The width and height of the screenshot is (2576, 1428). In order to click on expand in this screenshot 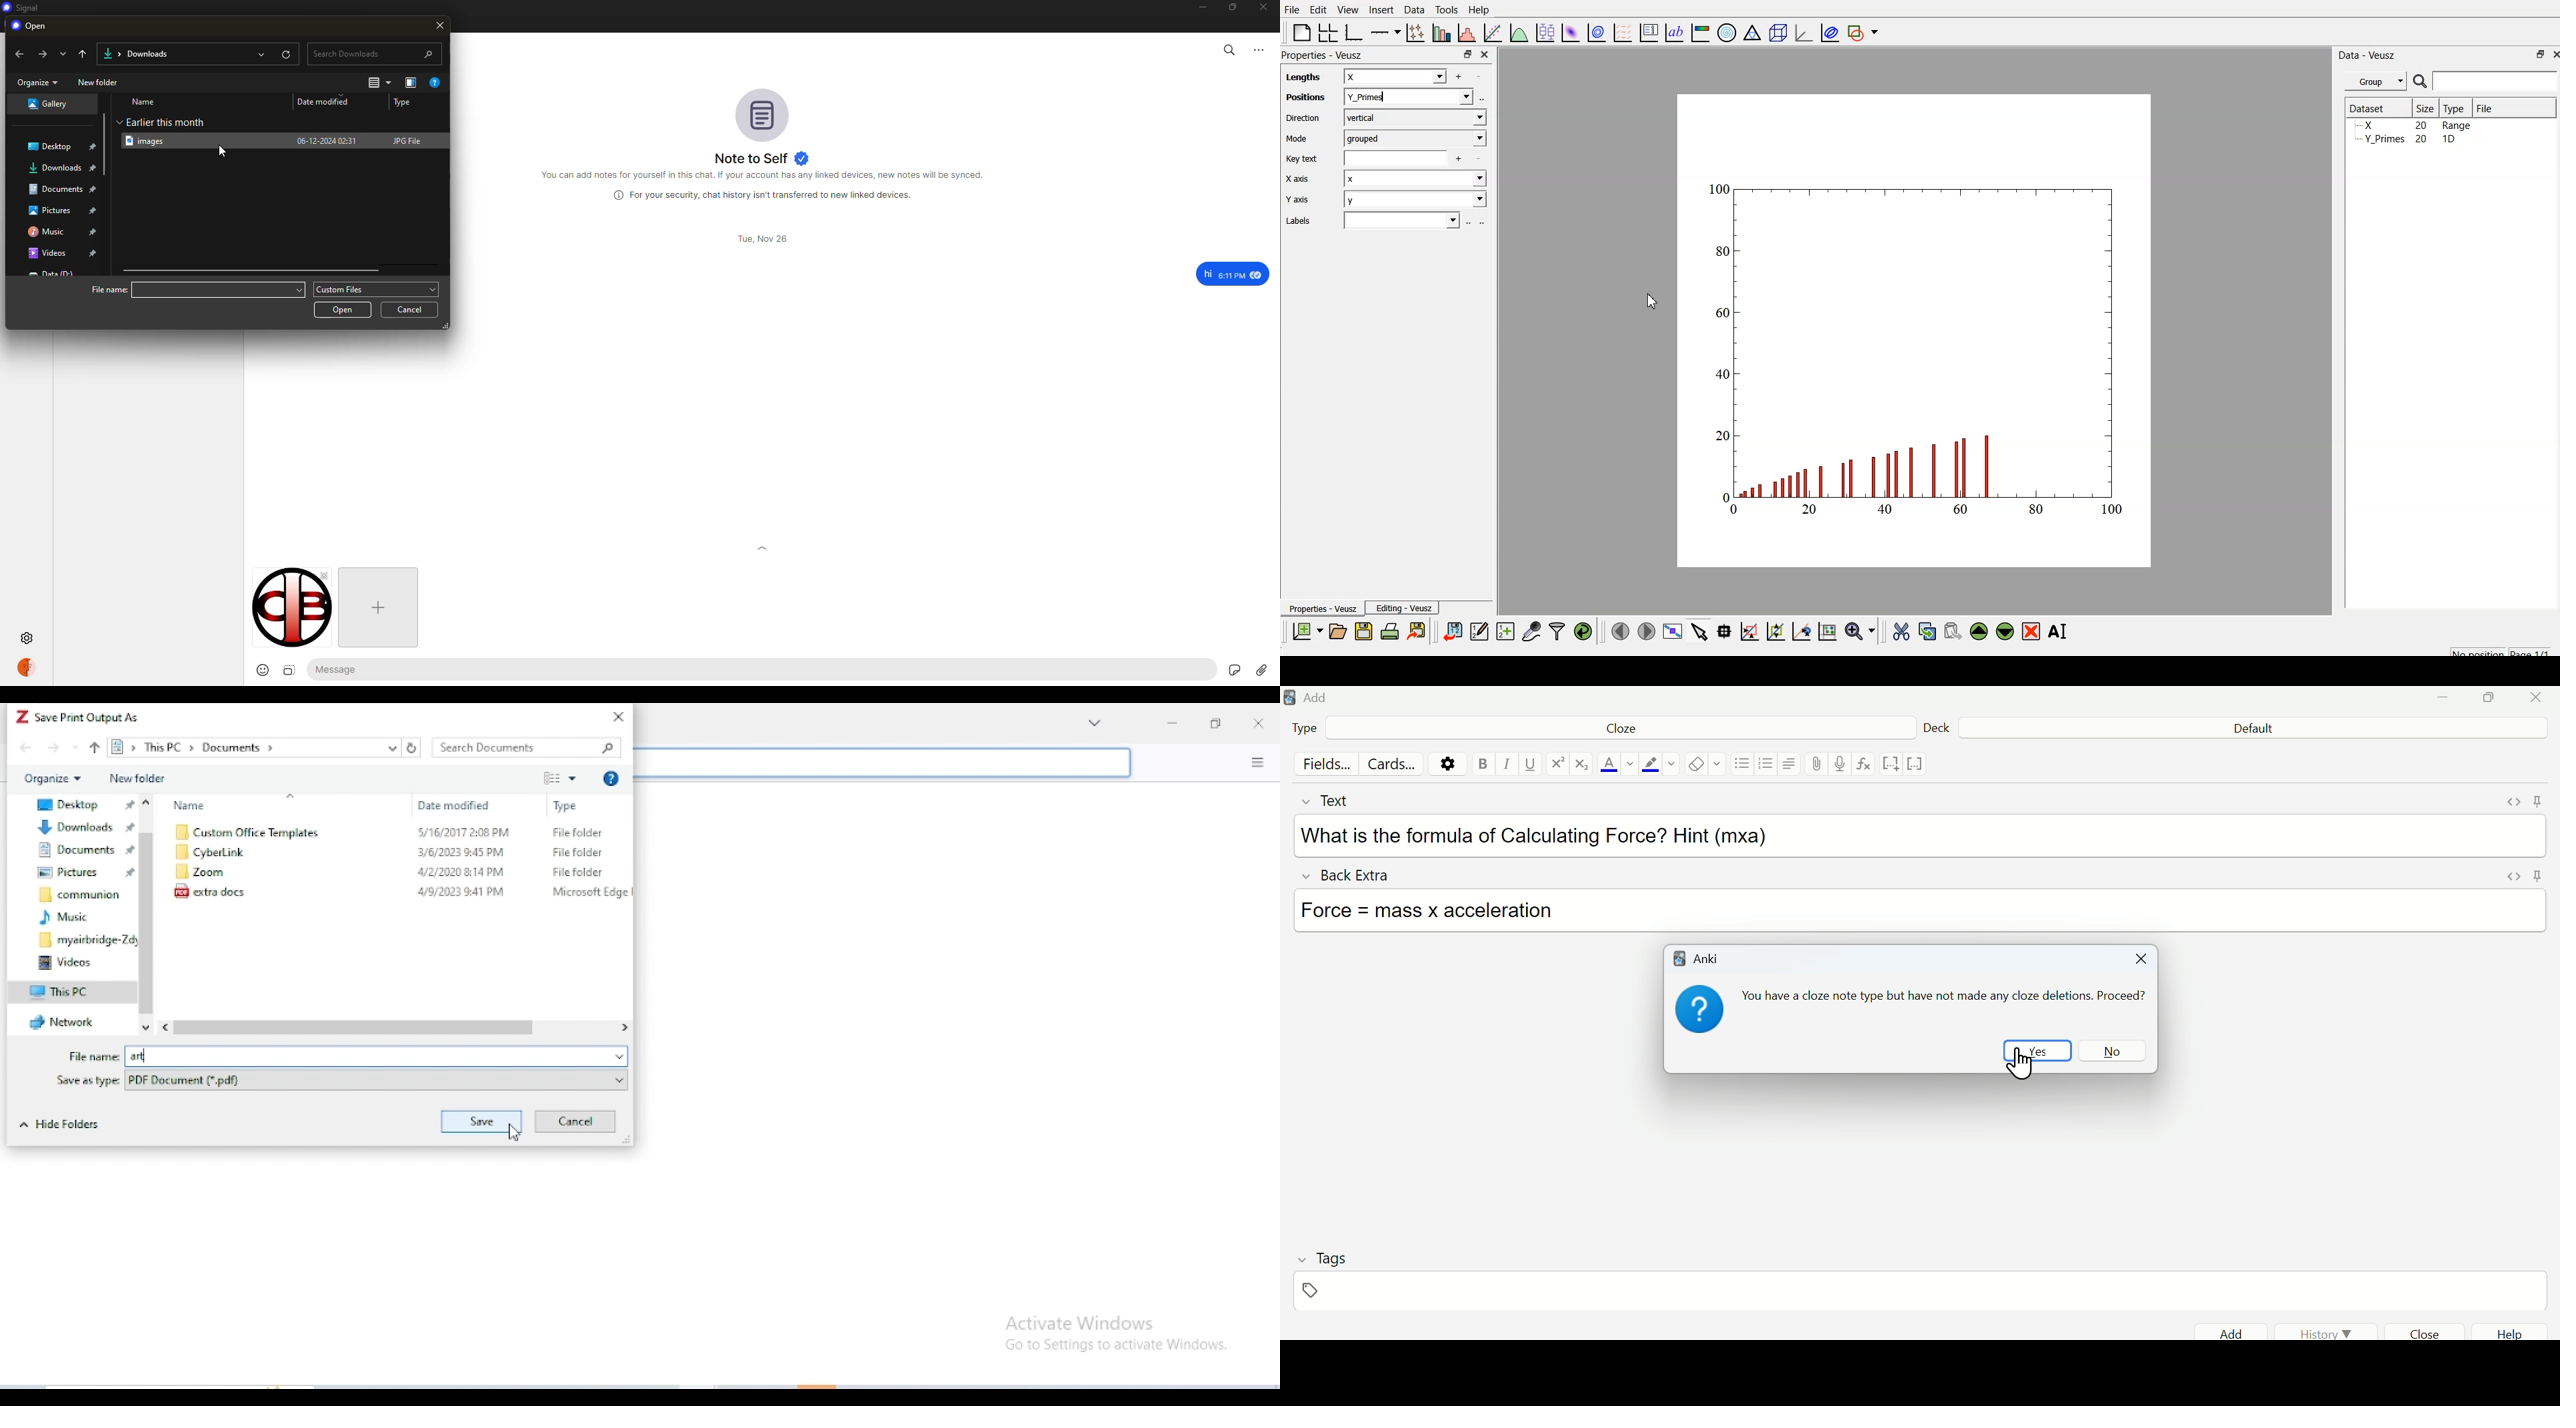, I will do `click(763, 549)`.